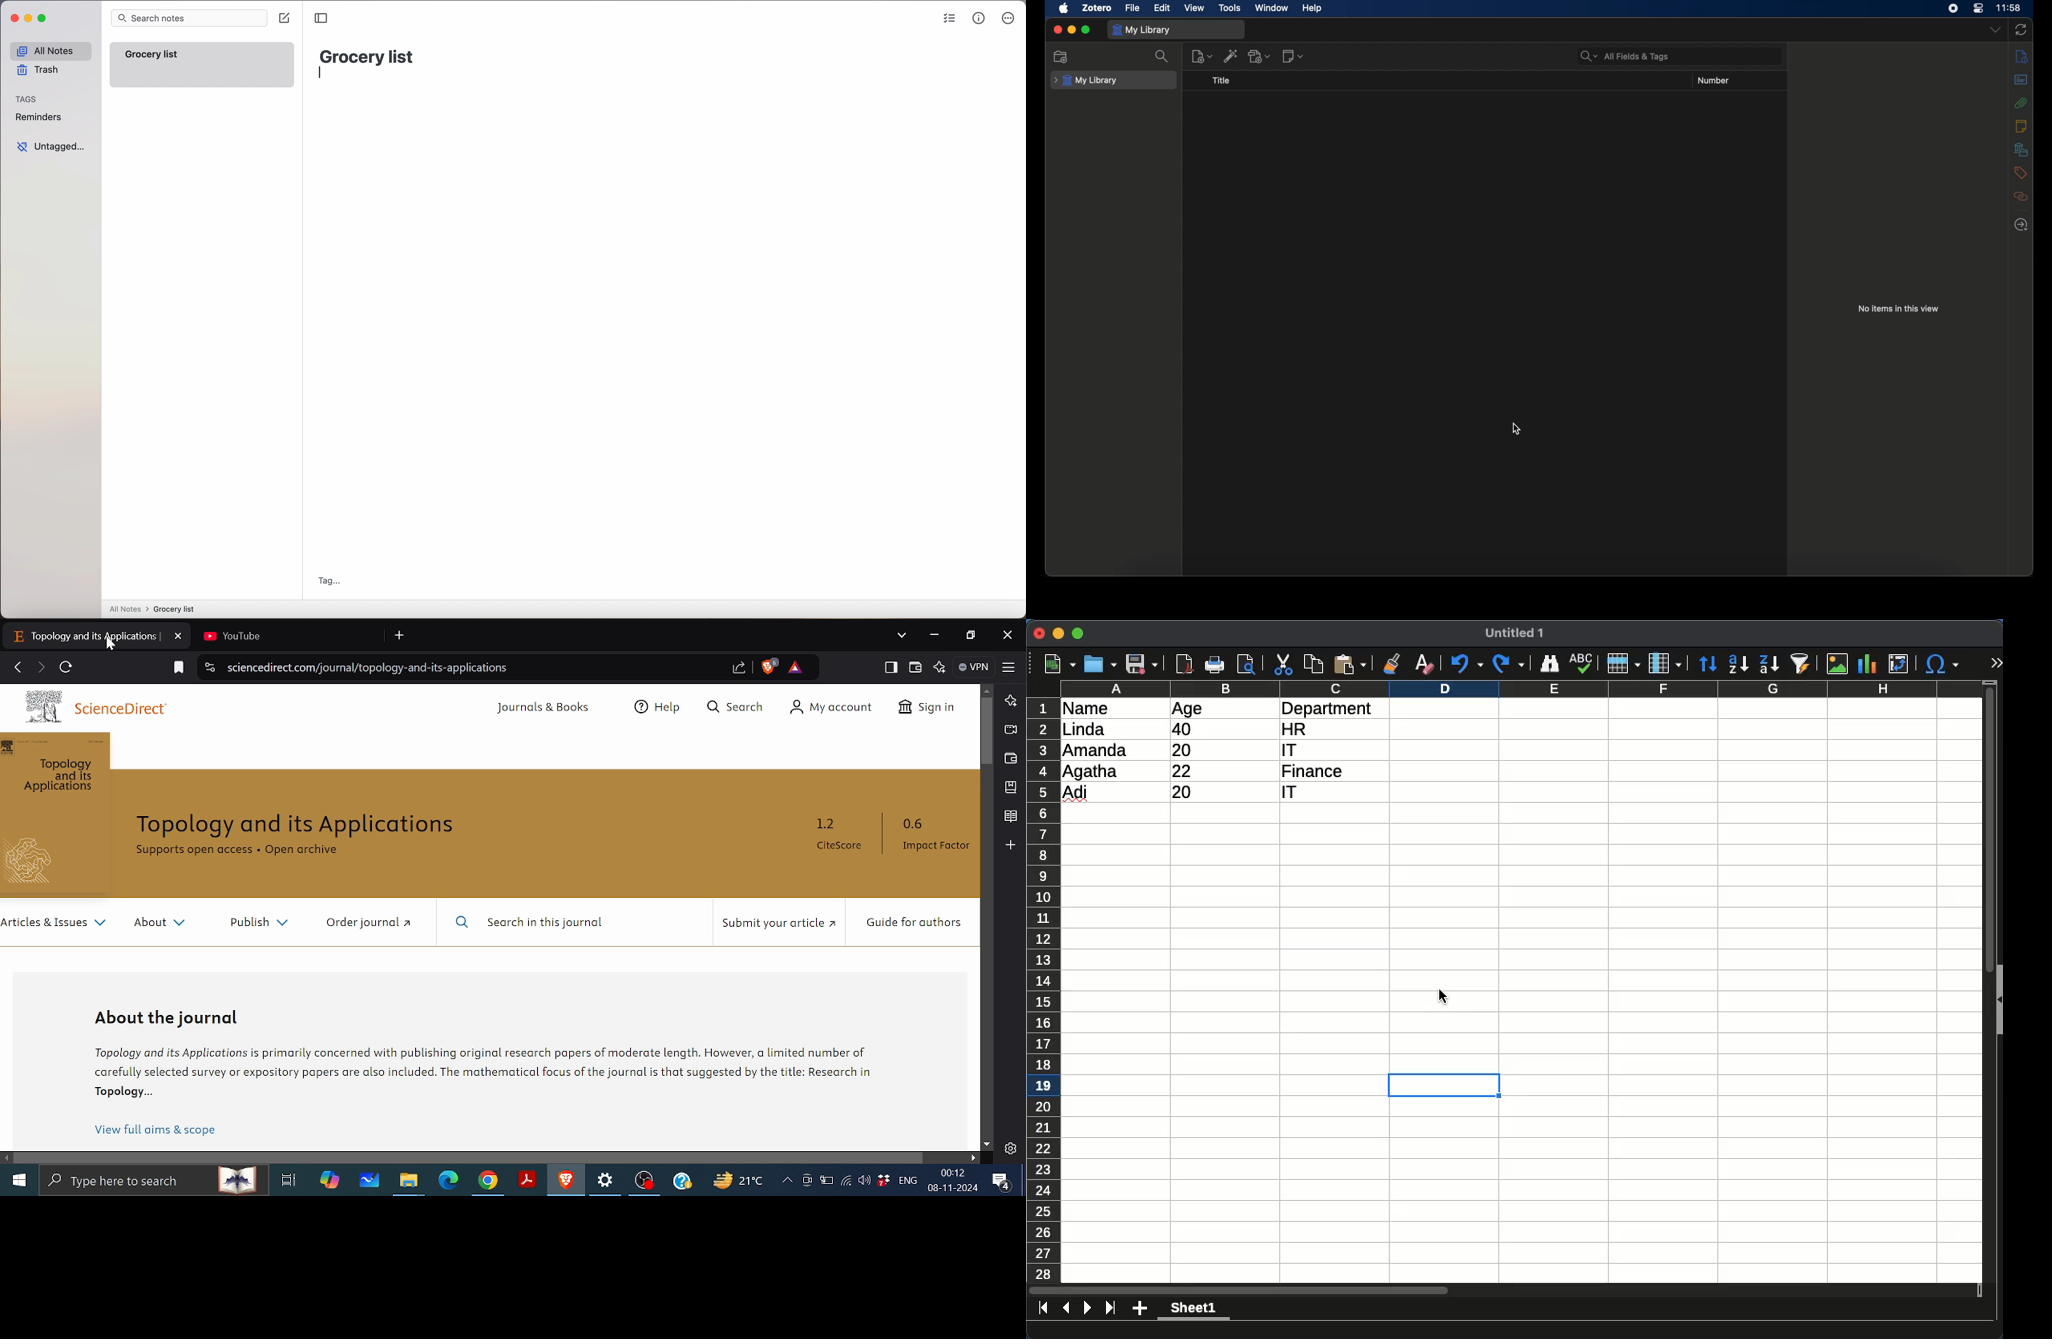  Describe the element at coordinates (1312, 9) in the screenshot. I see `help` at that location.